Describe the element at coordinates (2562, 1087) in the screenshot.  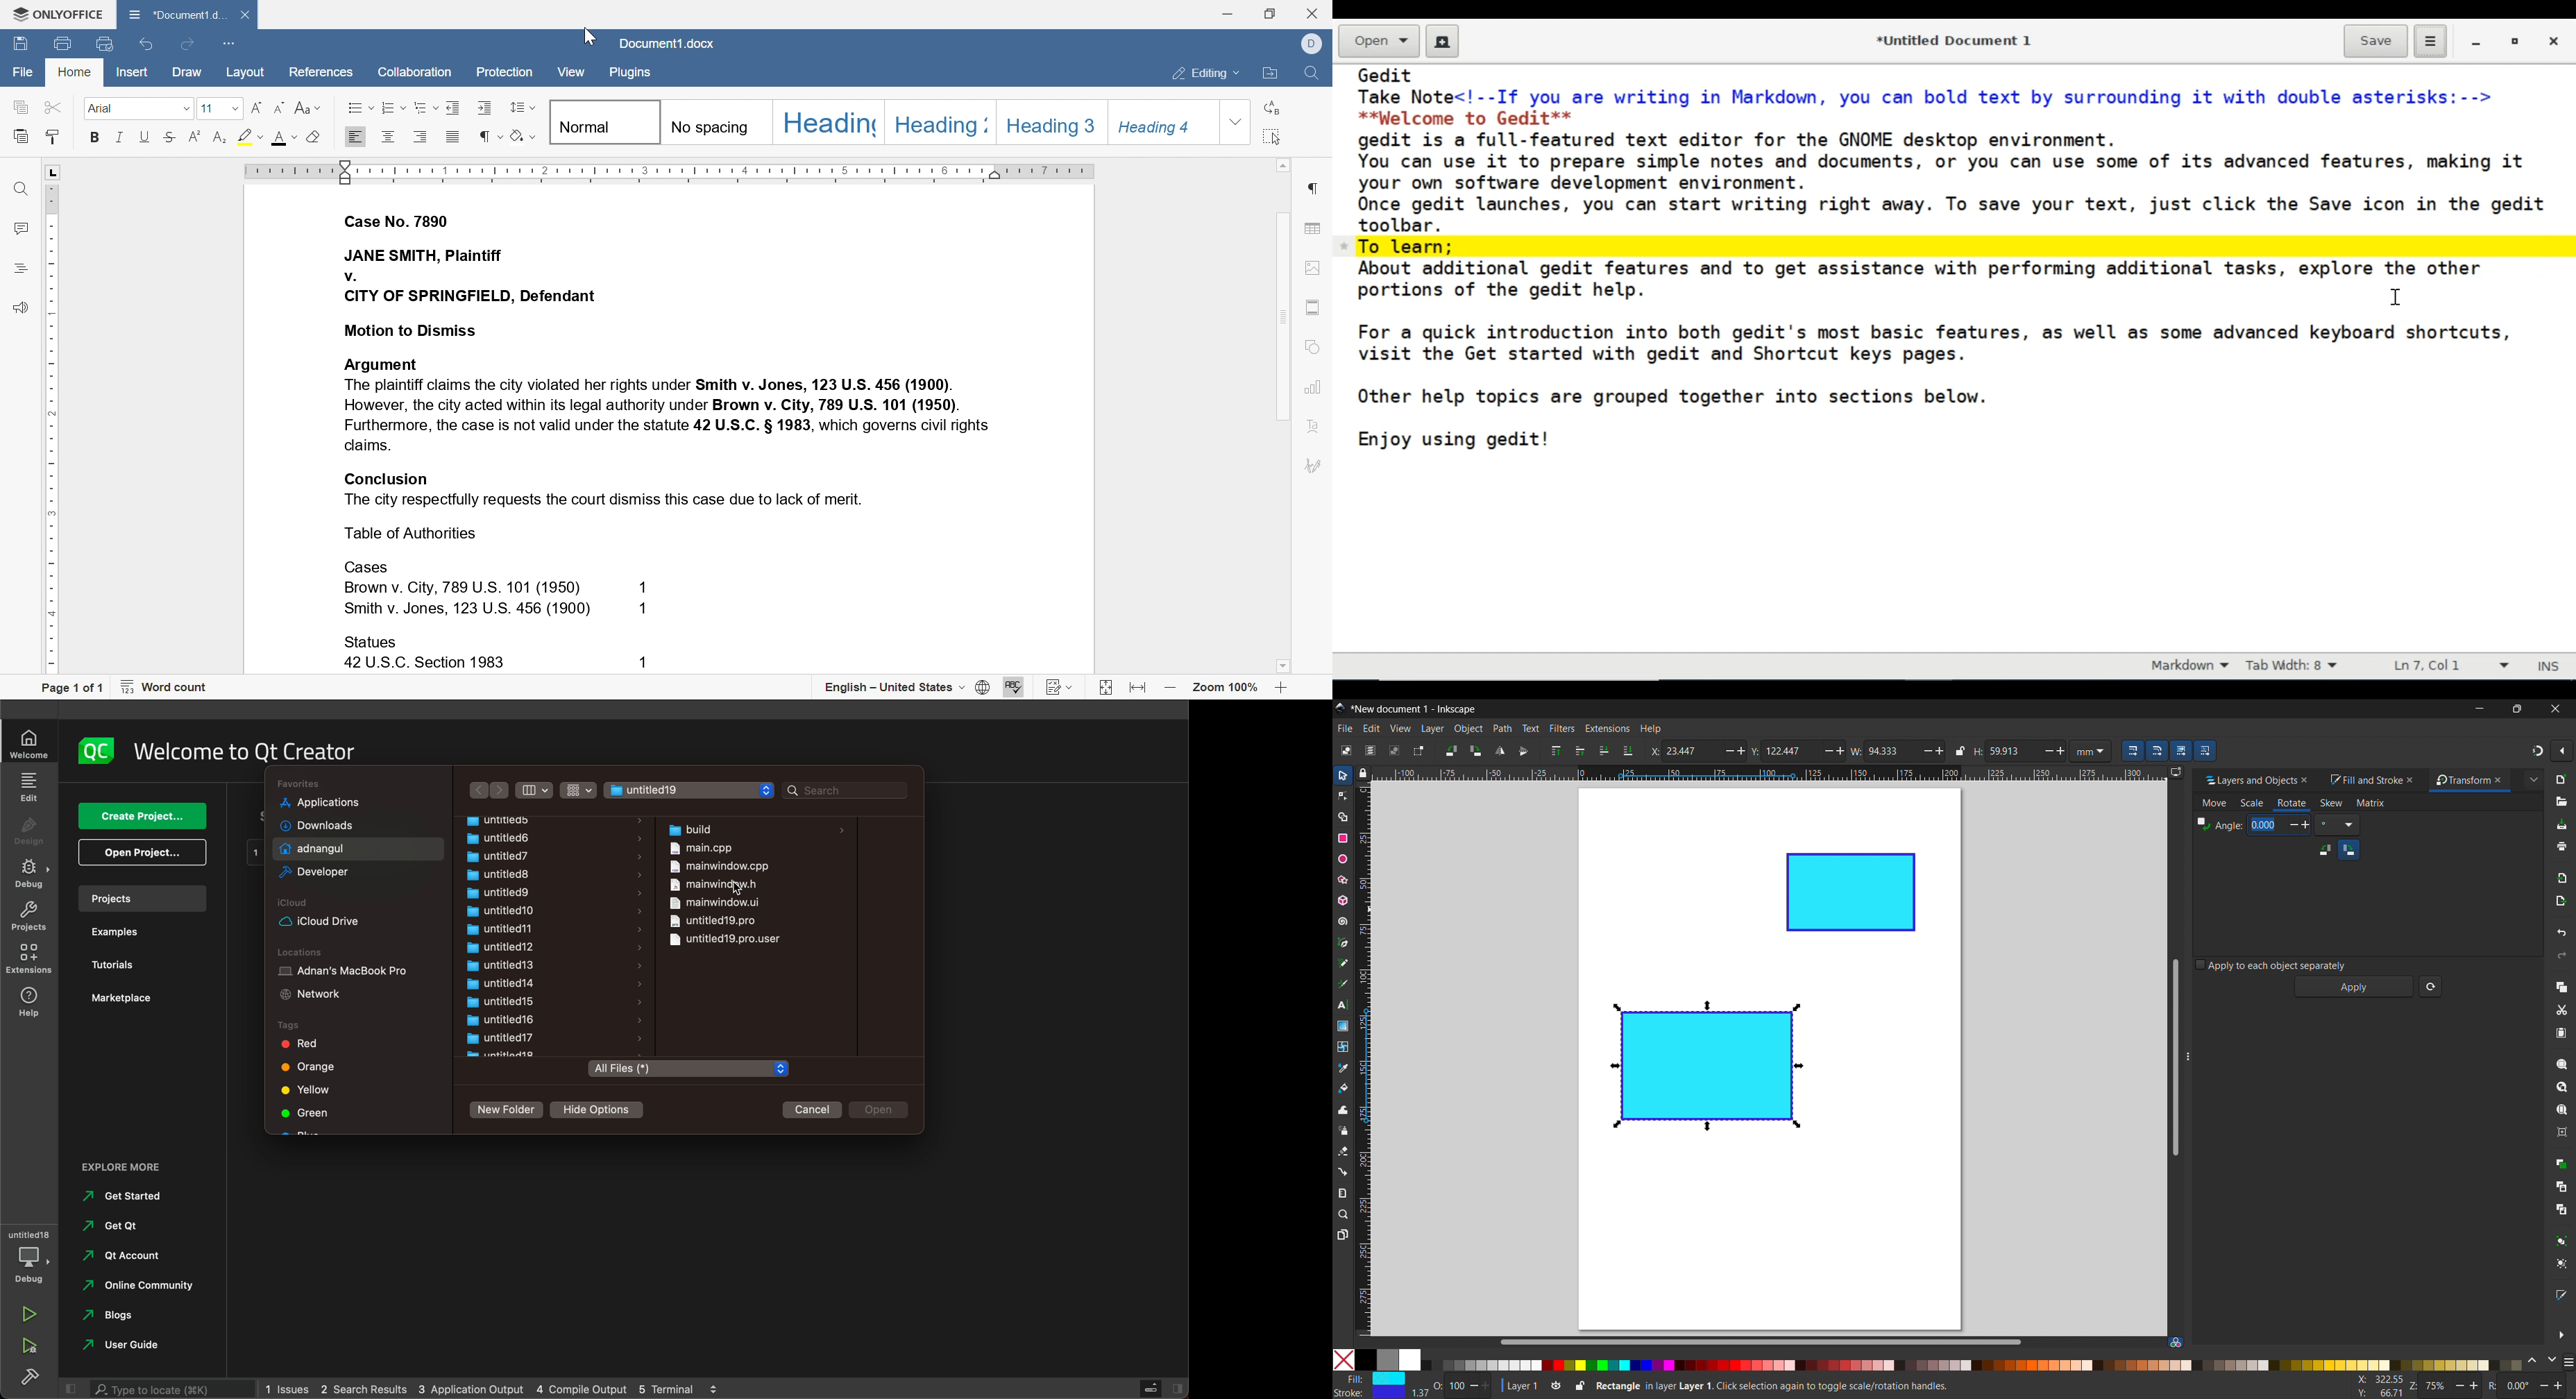
I see `zoom drawing` at that location.